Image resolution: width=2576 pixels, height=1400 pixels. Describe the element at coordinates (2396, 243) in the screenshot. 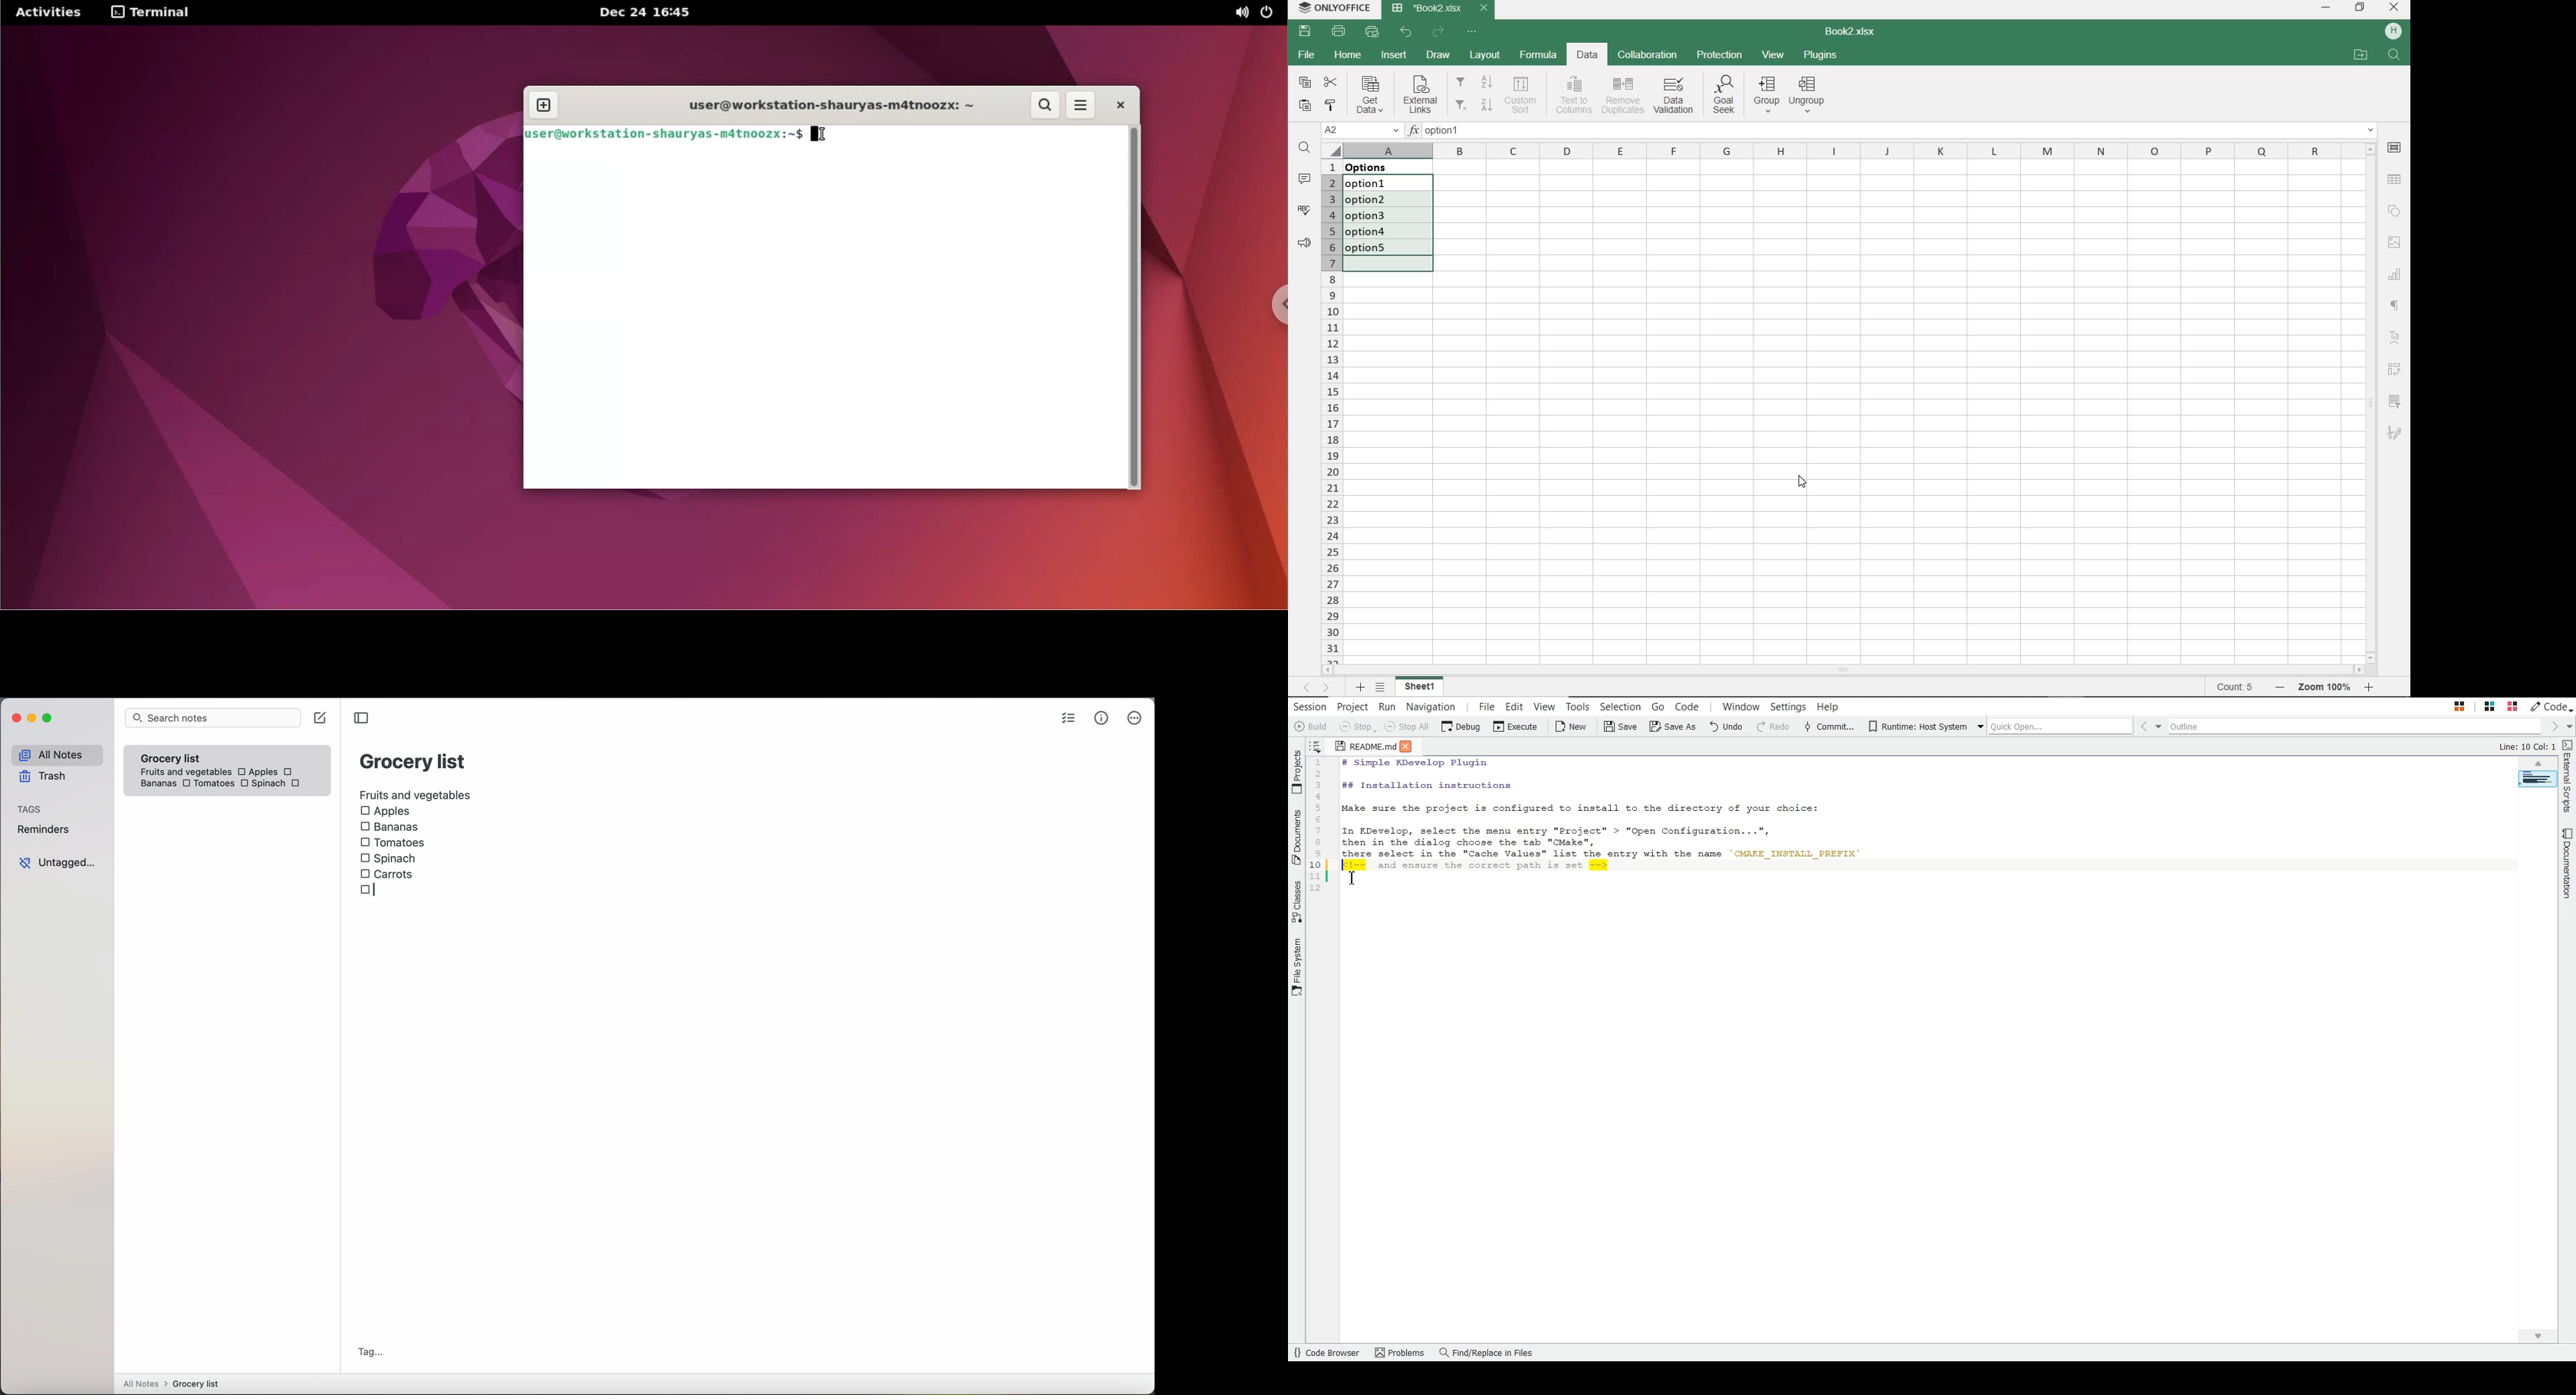

I see `IMAGE` at that location.